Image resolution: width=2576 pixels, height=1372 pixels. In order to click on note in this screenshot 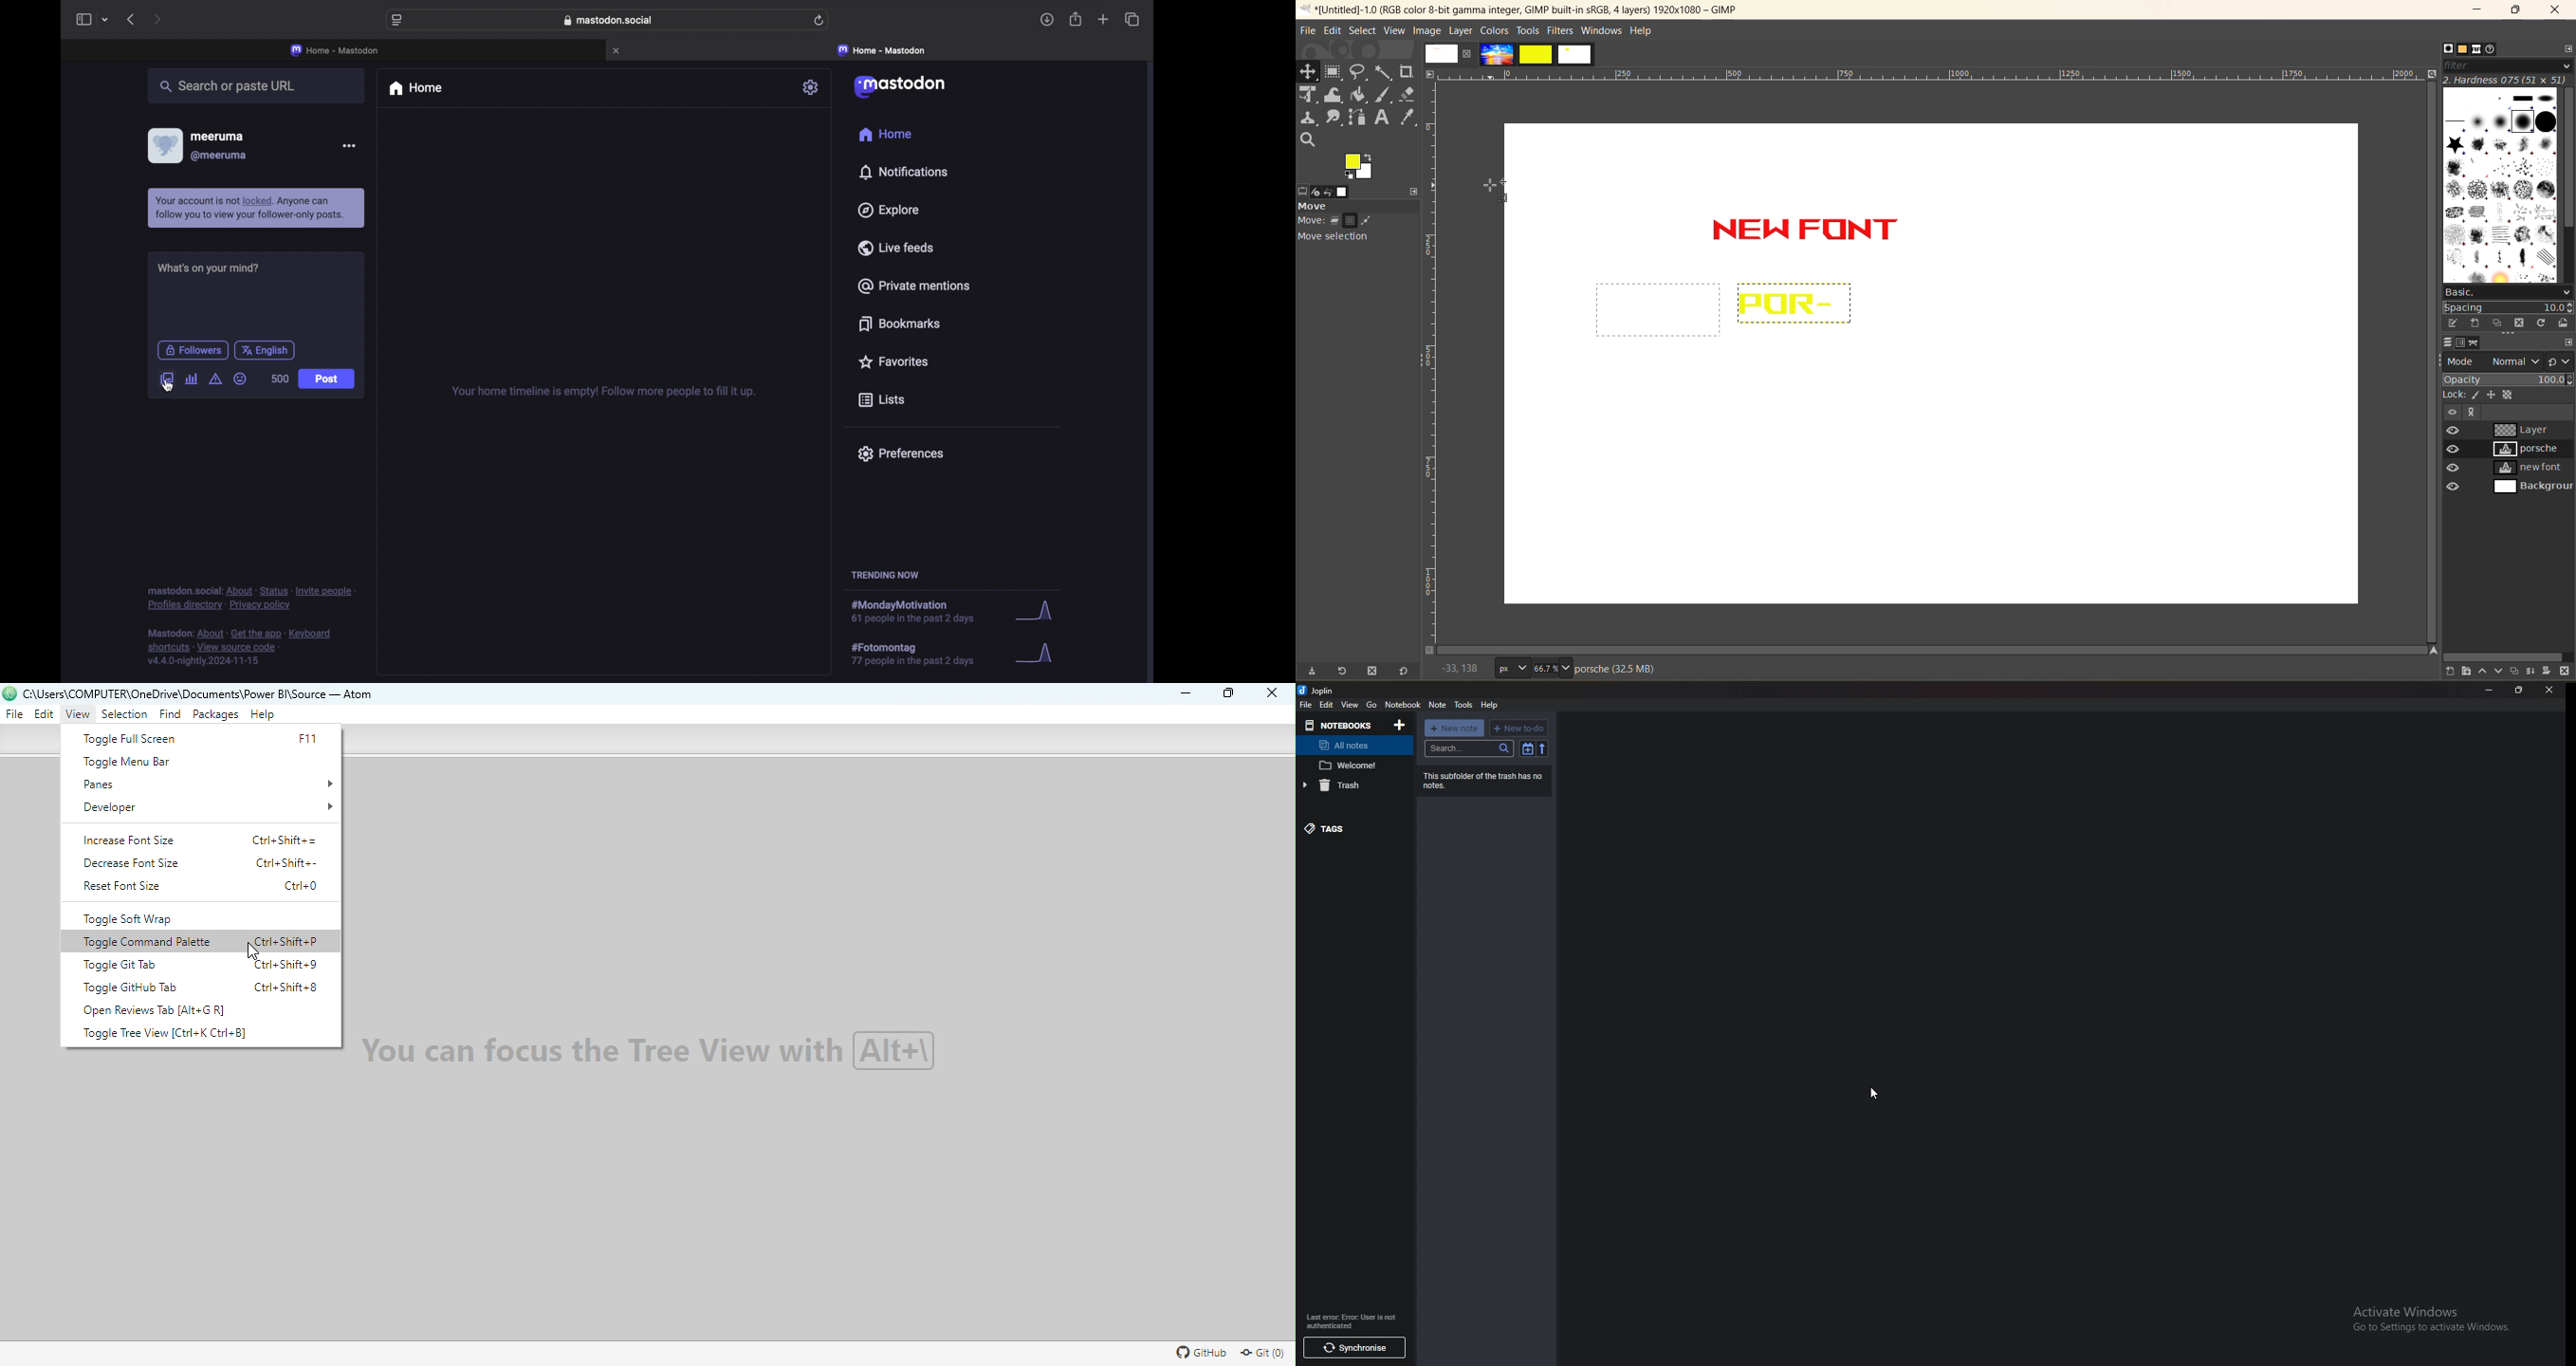, I will do `click(1352, 764)`.